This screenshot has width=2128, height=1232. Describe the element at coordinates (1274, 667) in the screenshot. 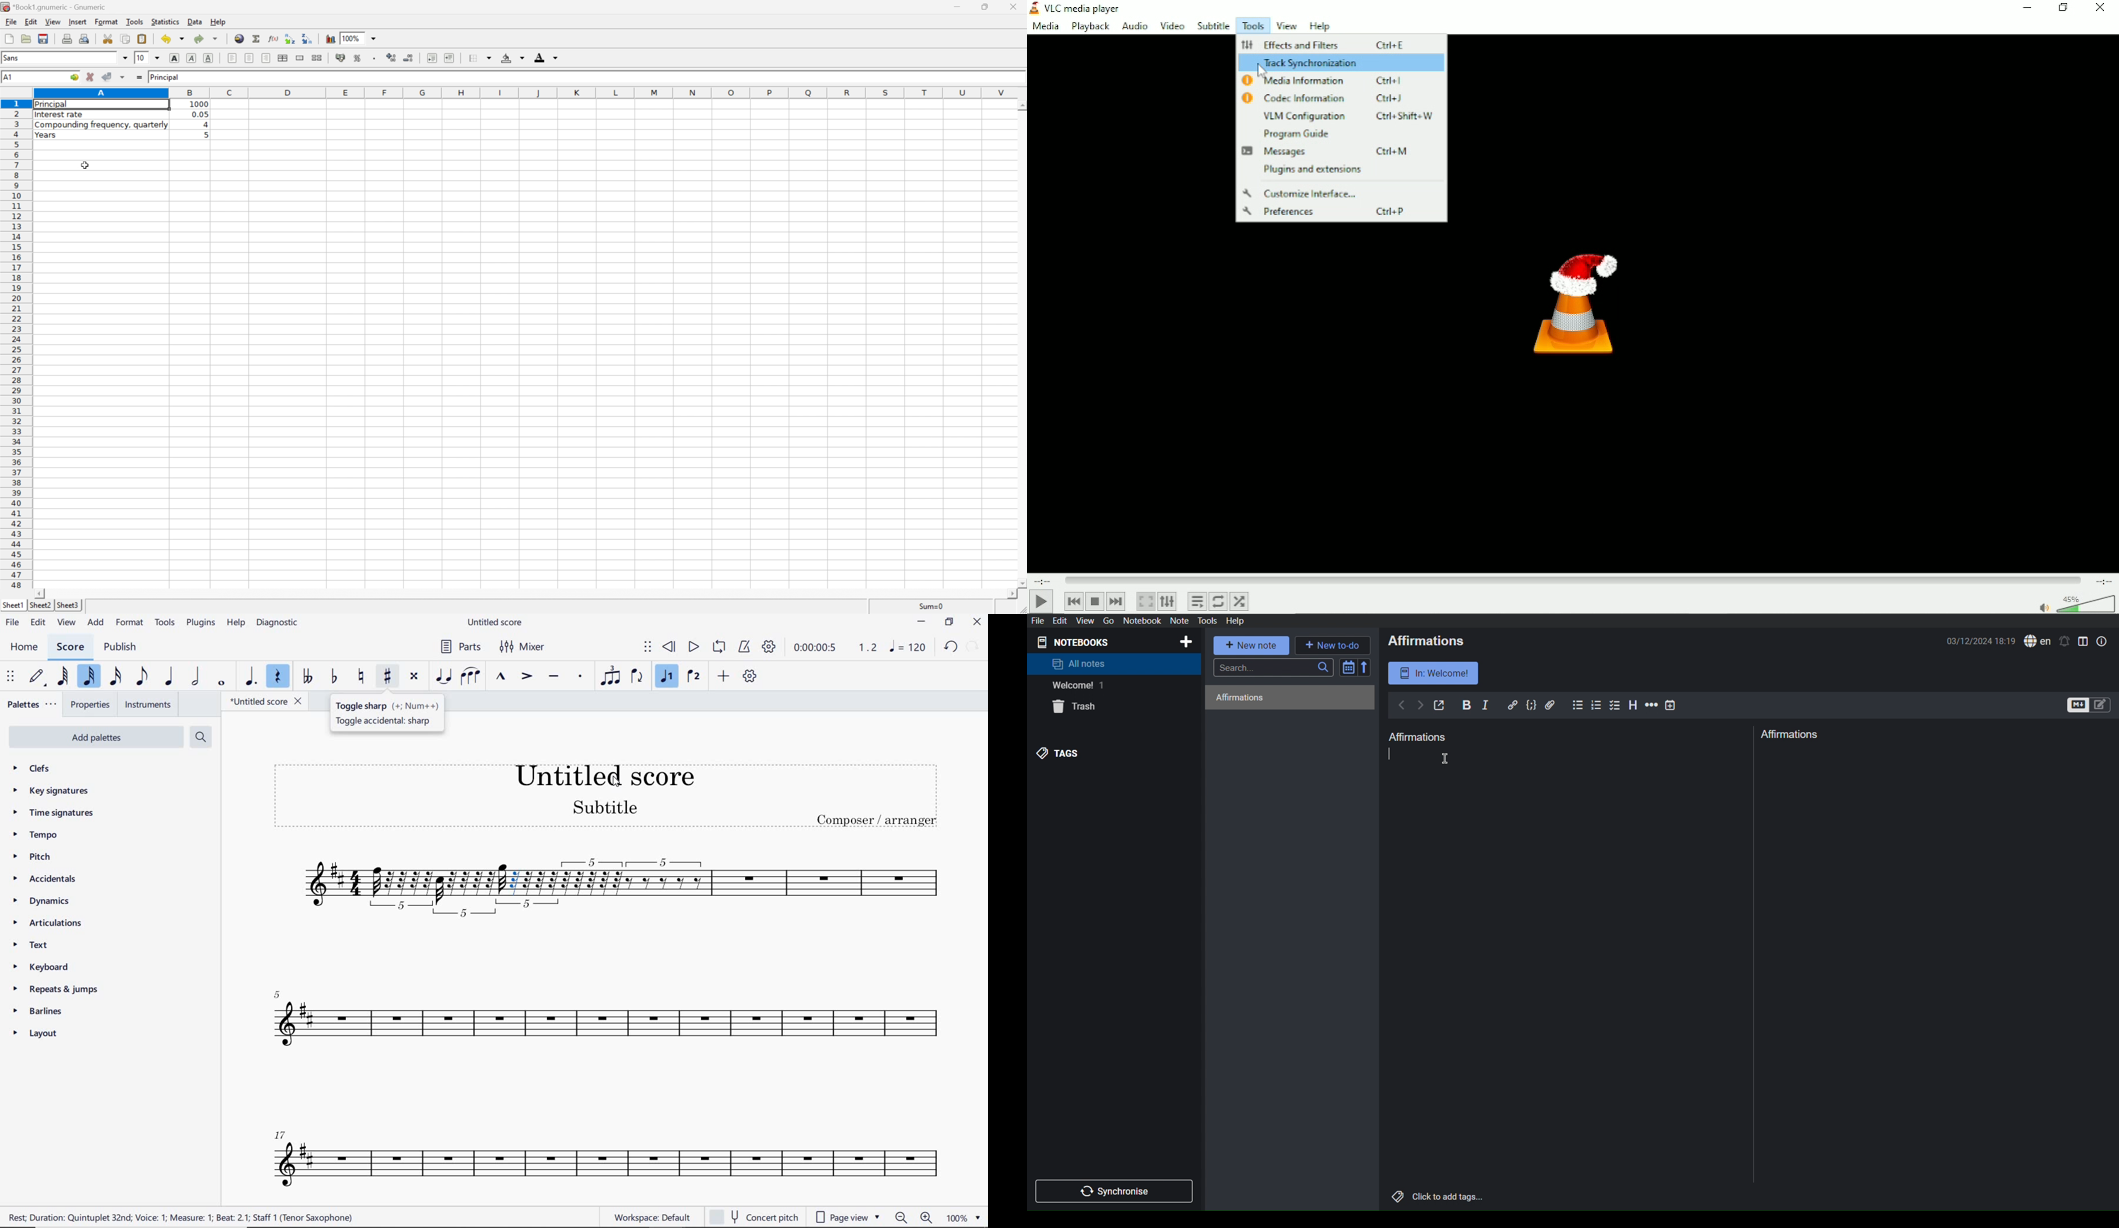

I see `Search` at that location.